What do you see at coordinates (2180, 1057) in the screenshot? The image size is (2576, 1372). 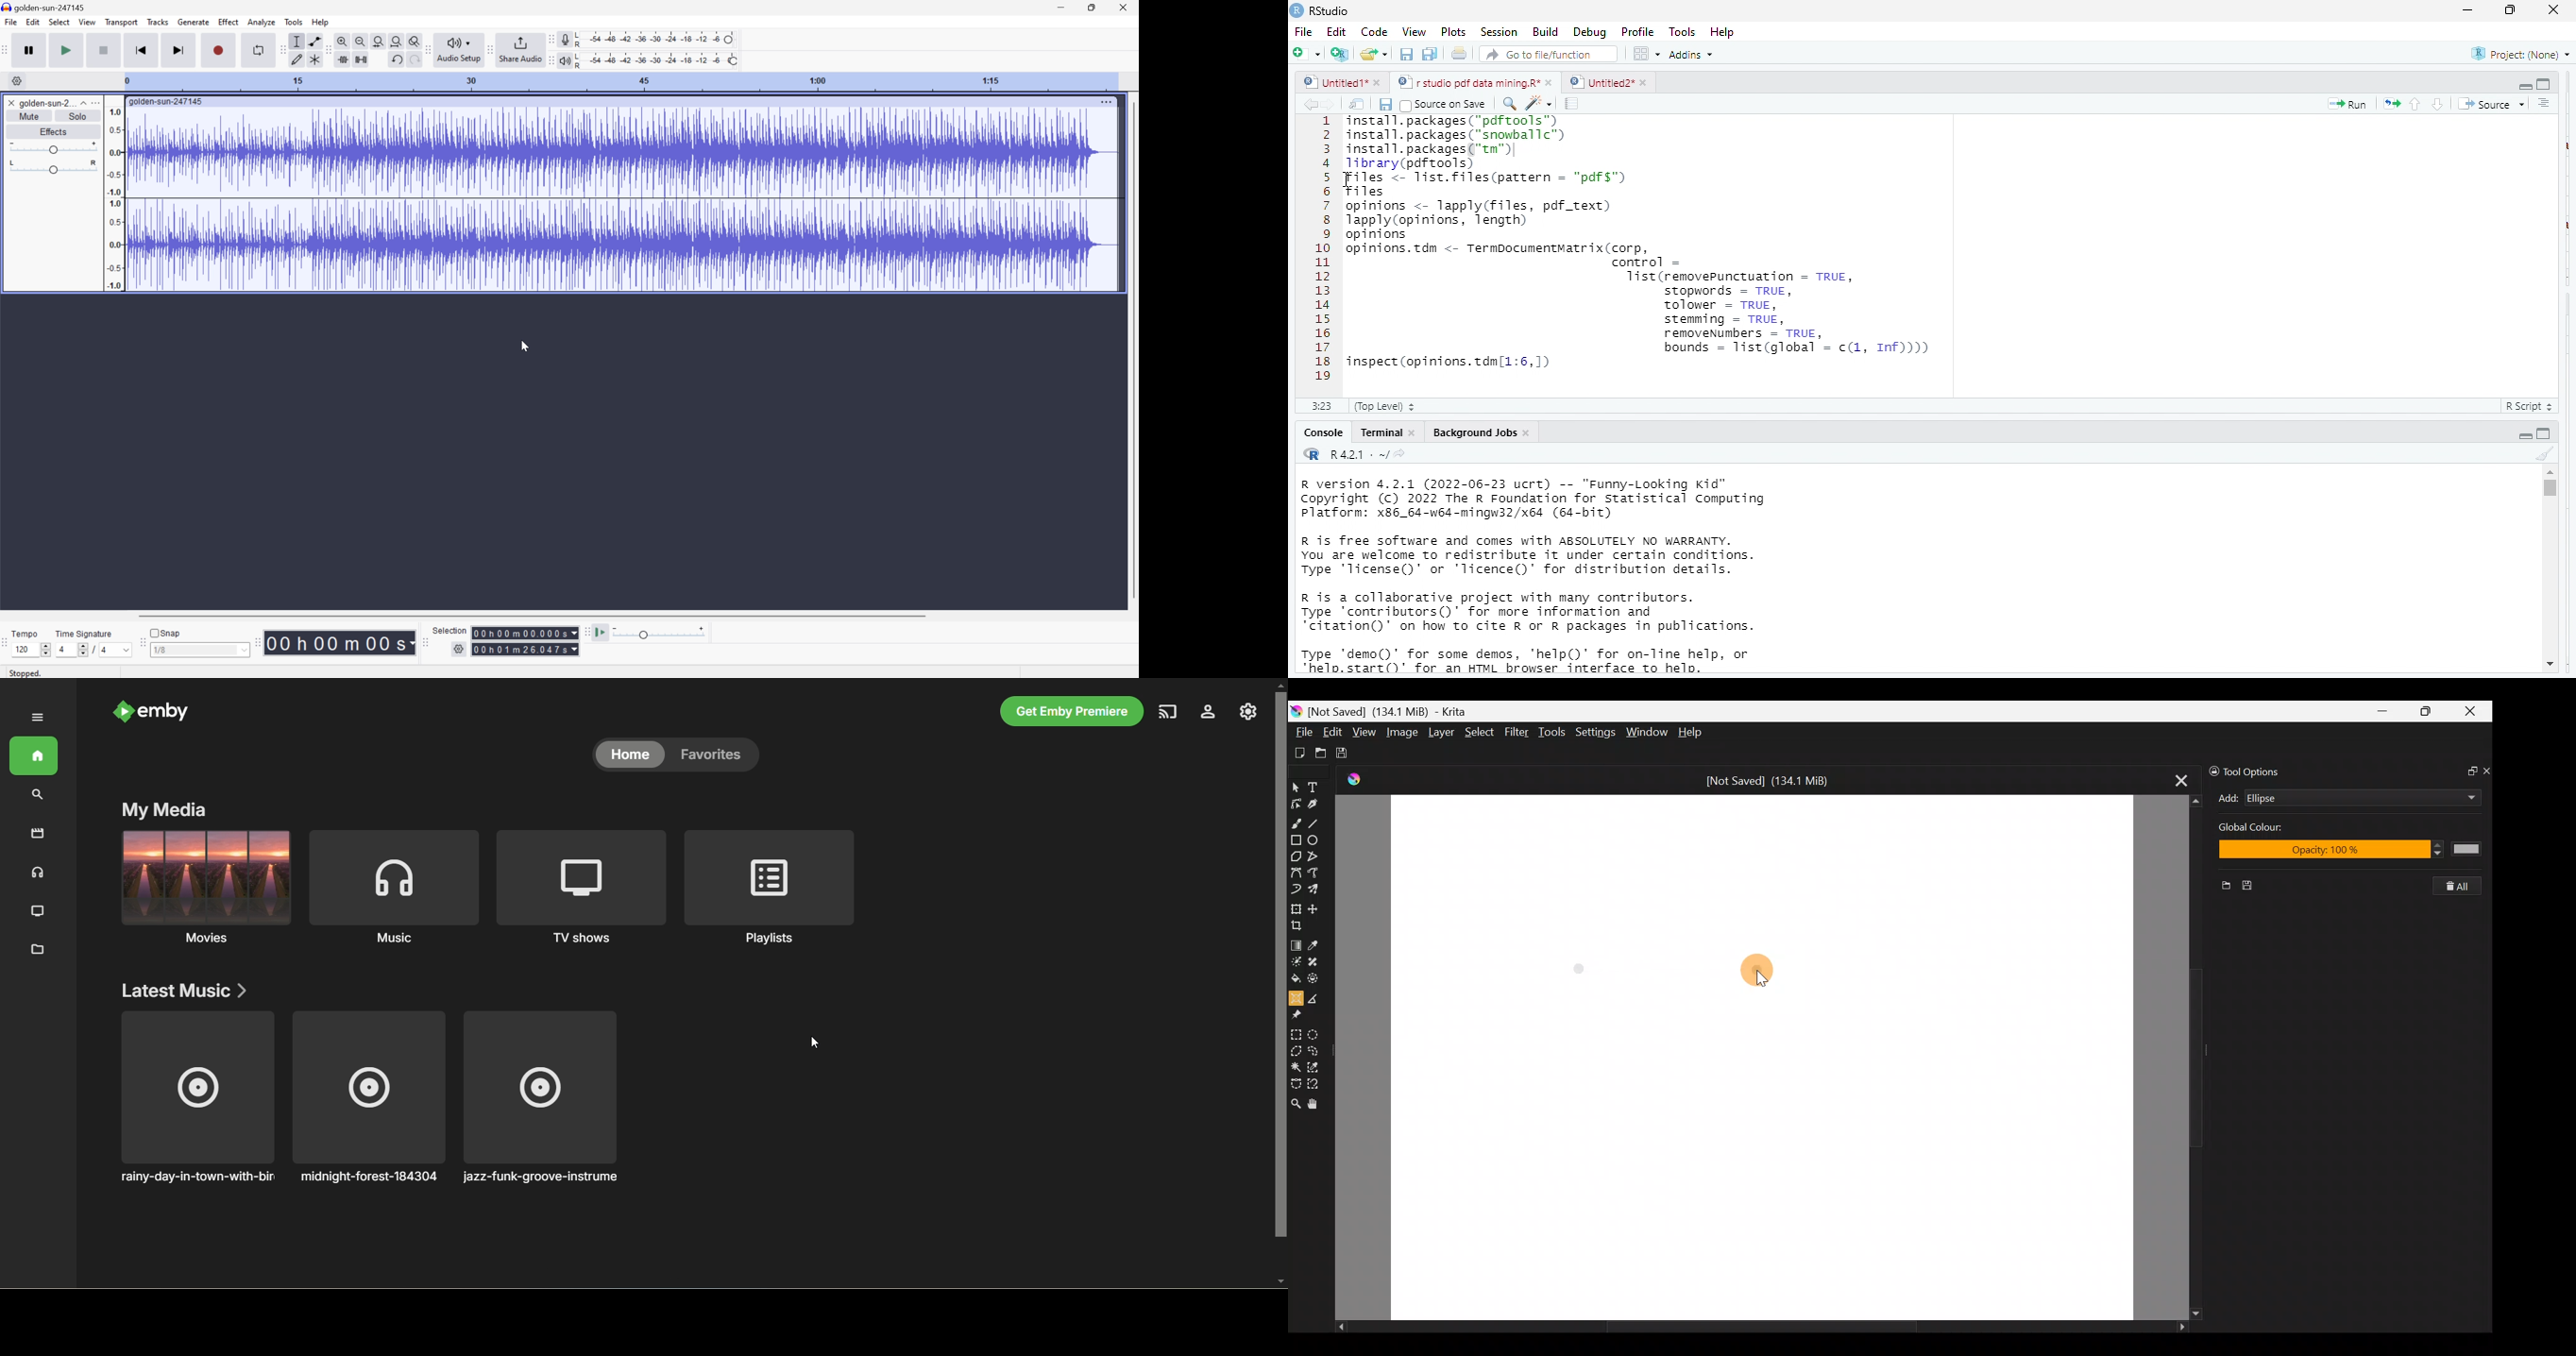 I see `Scroll bar` at bounding box center [2180, 1057].